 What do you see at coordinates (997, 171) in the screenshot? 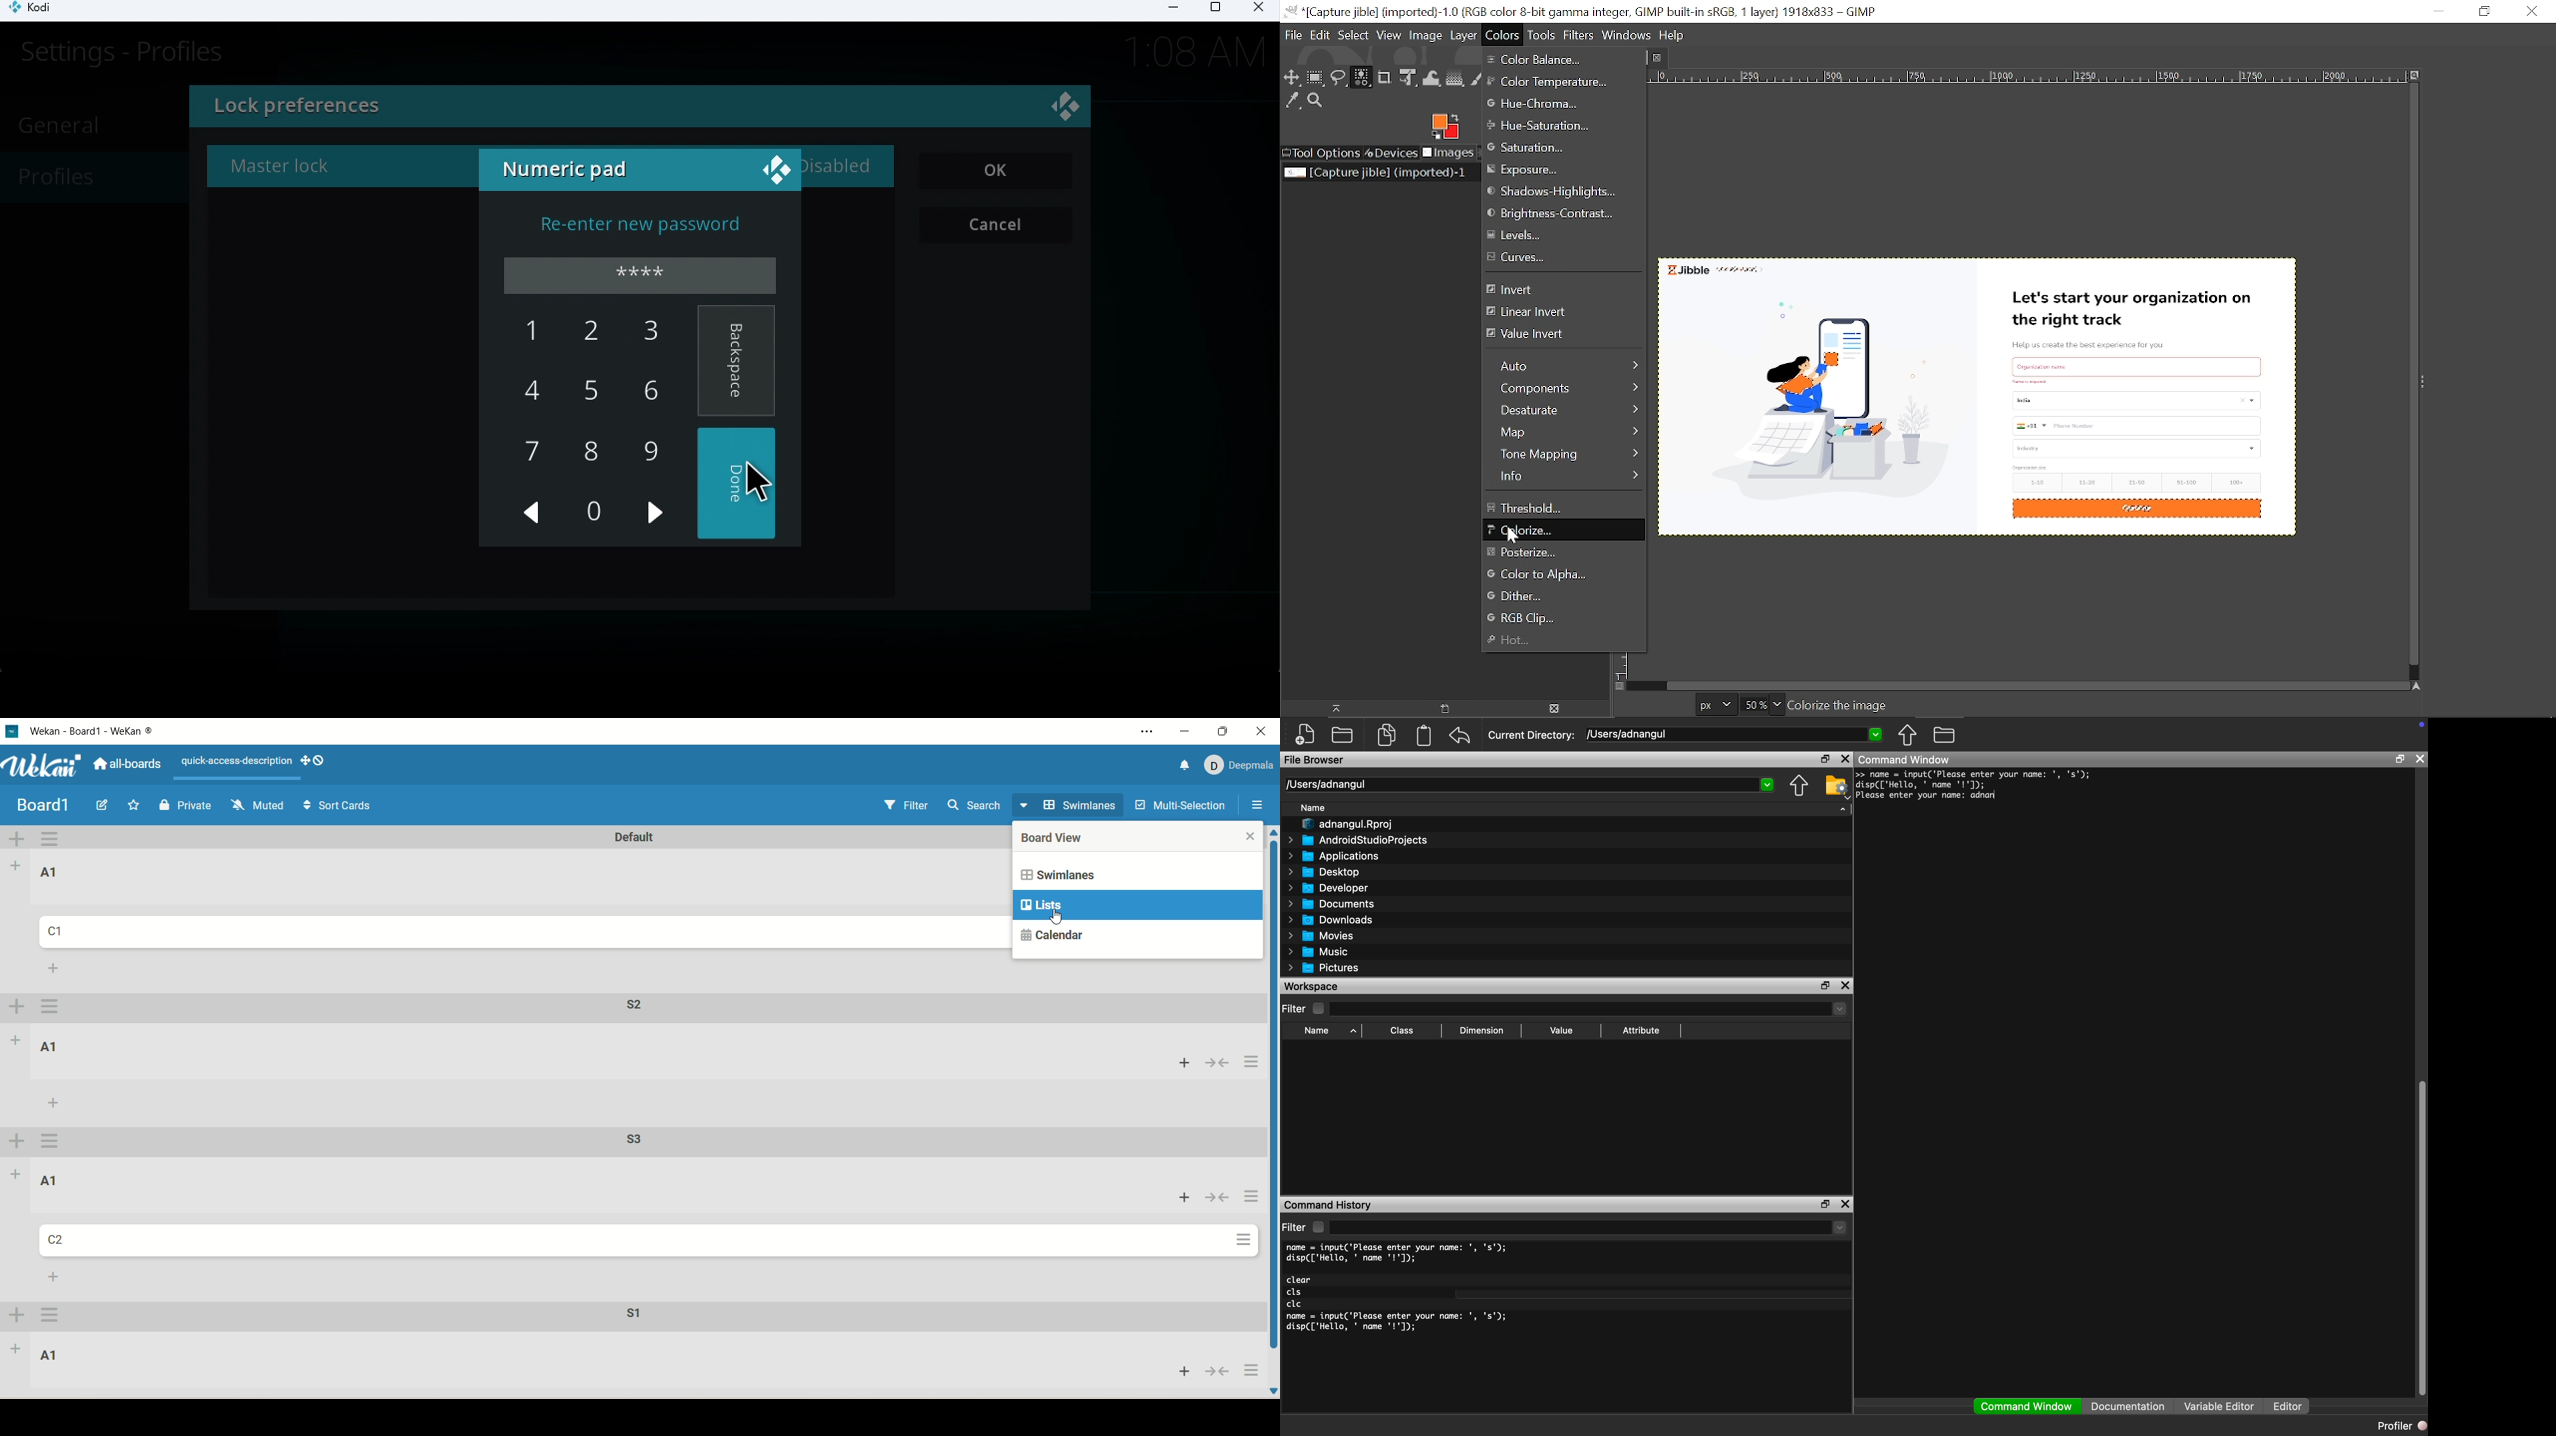
I see `OK` at bounding box center [997, 171].